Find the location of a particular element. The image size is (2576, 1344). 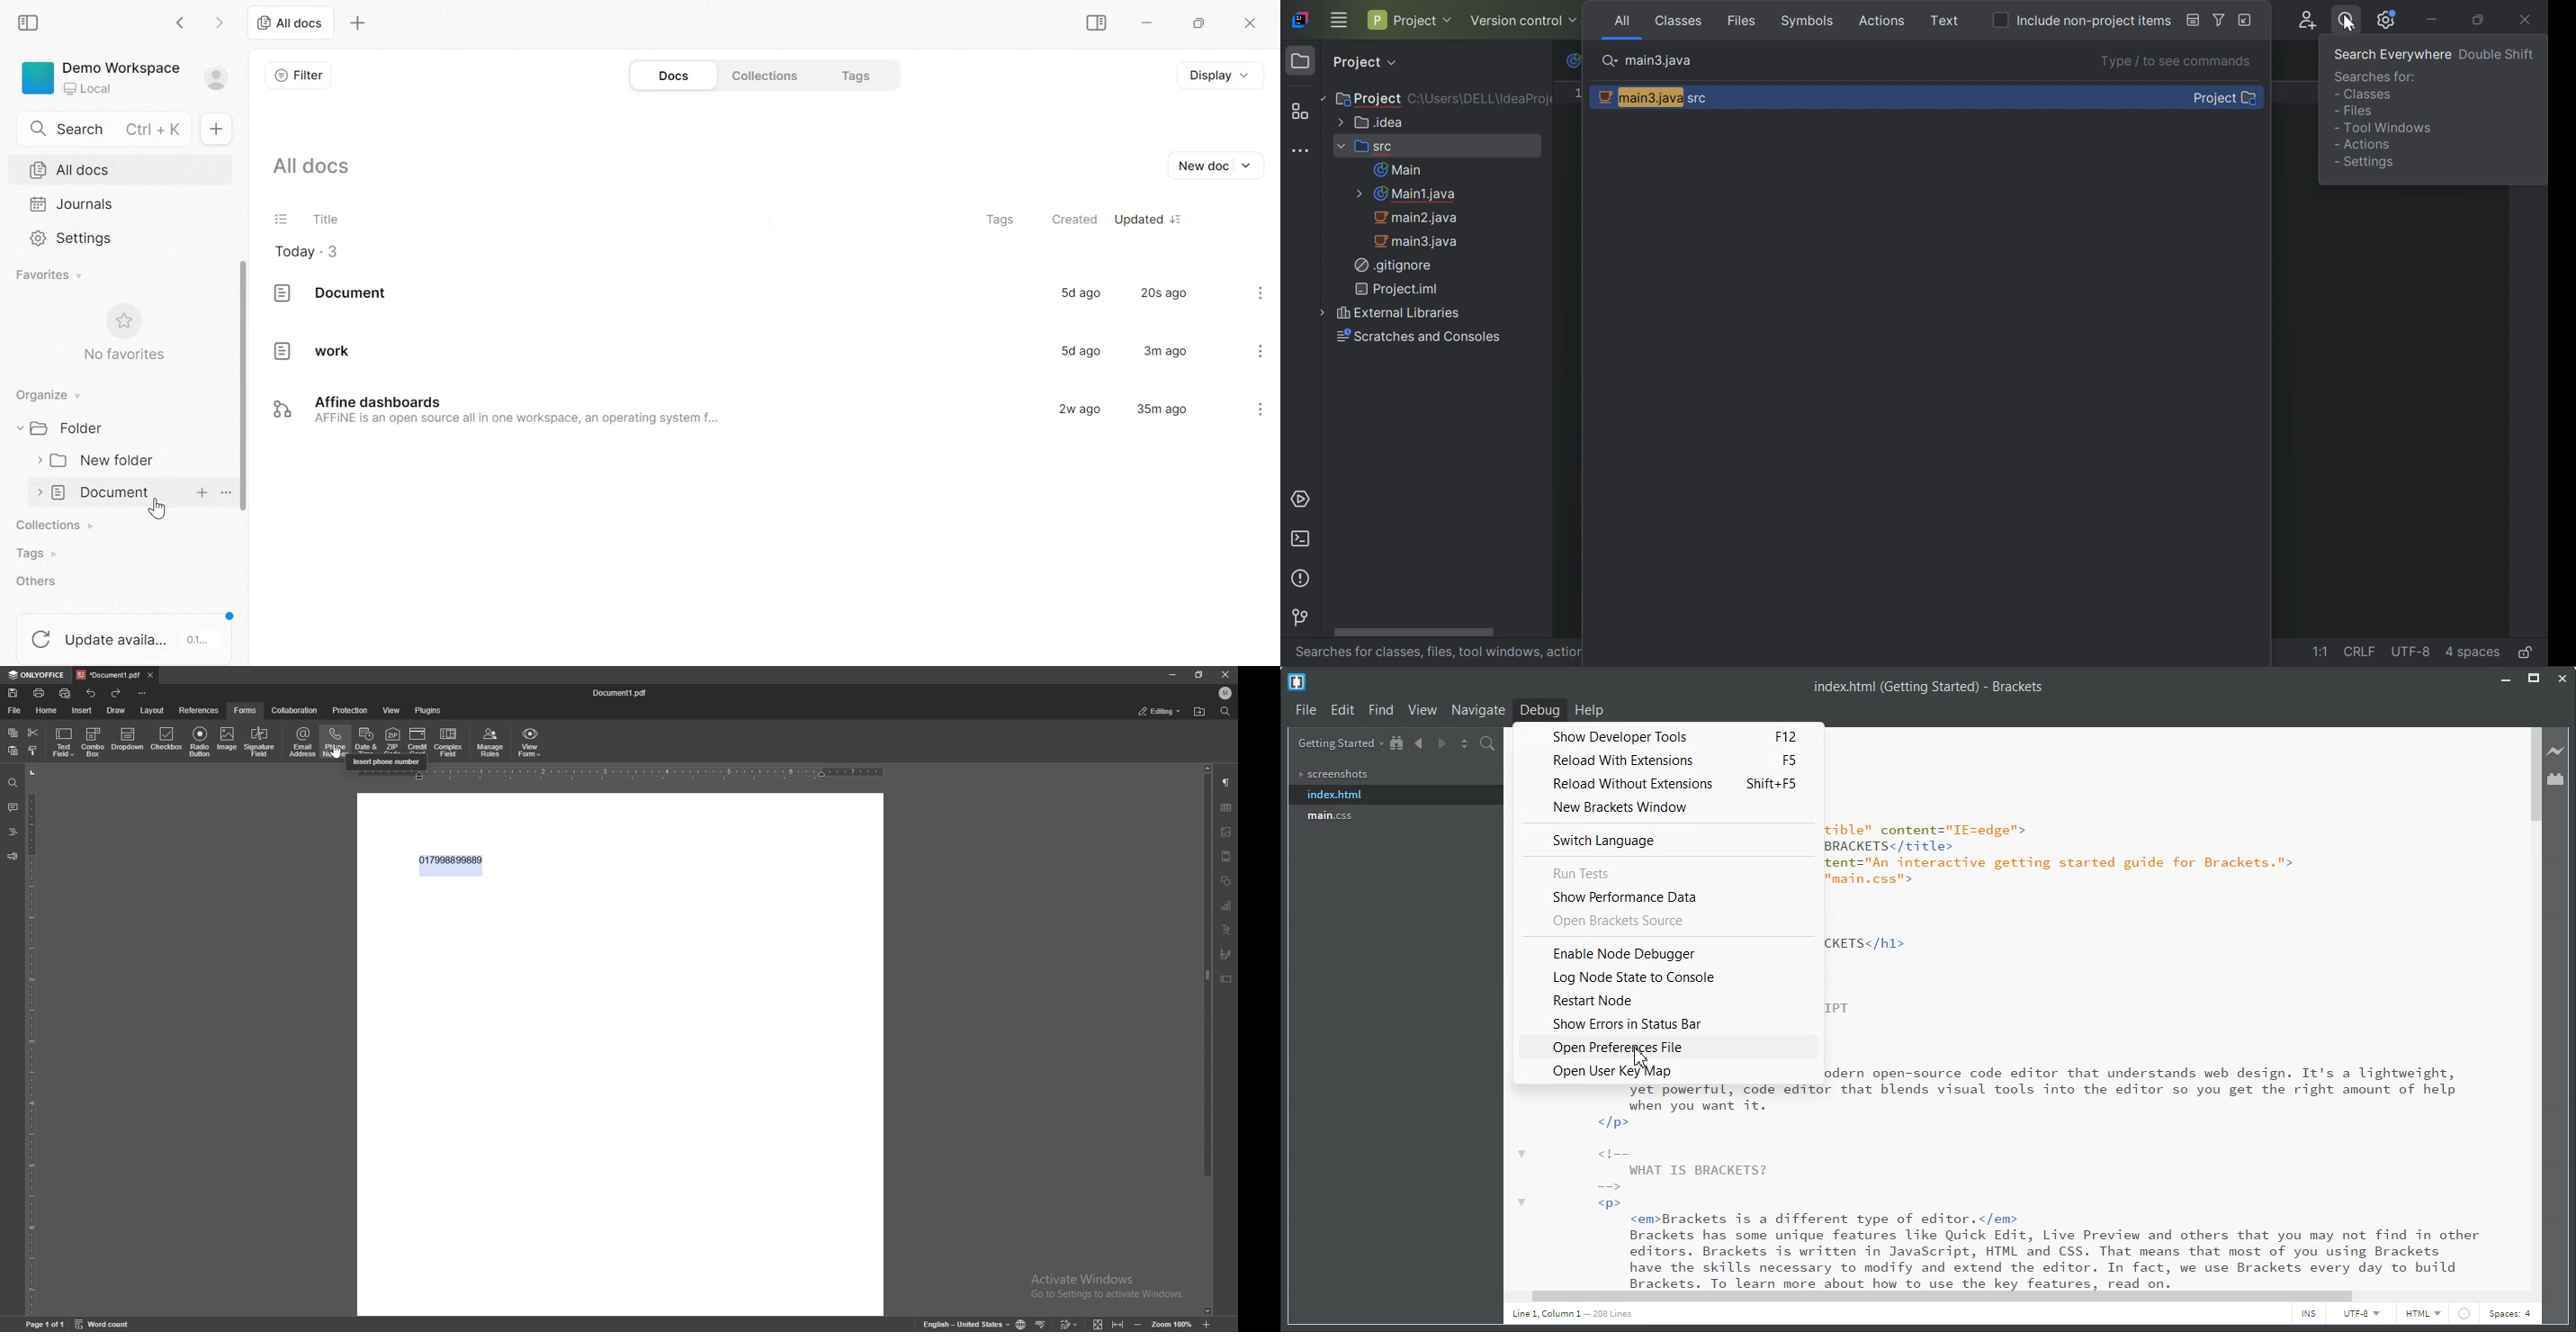

resize is located at coordinates (1201, 675).